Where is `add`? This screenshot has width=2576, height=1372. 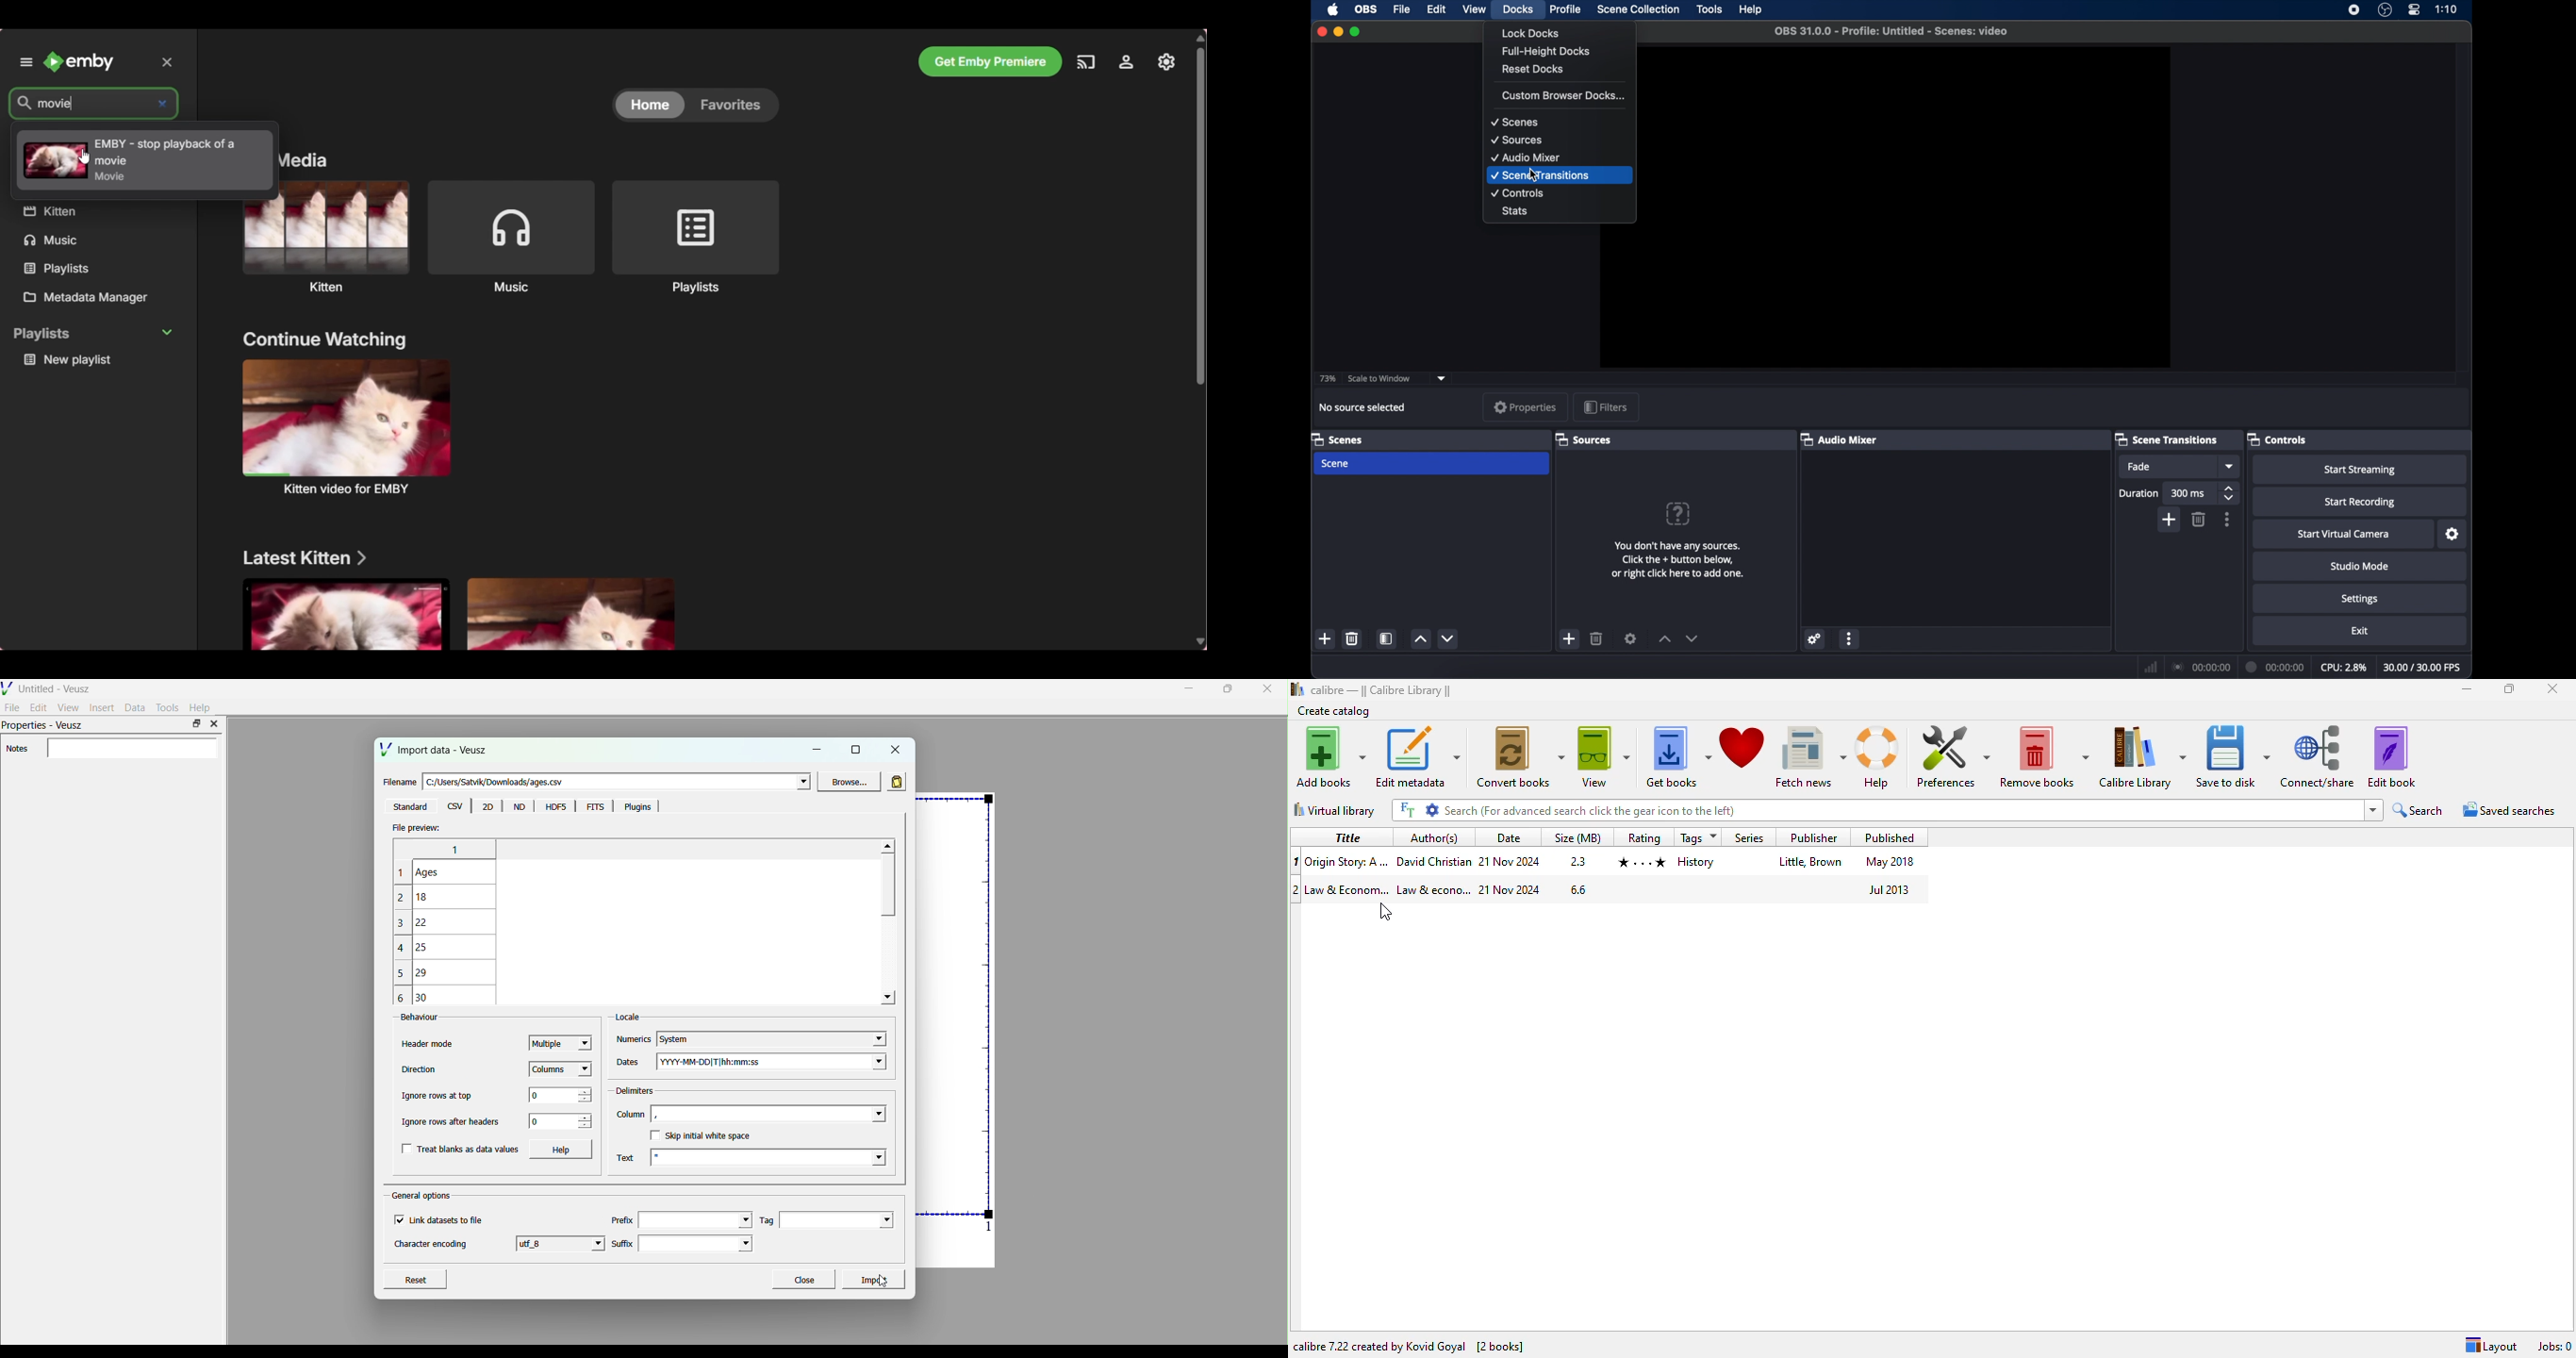 add is located at coordinates (1568, 638).